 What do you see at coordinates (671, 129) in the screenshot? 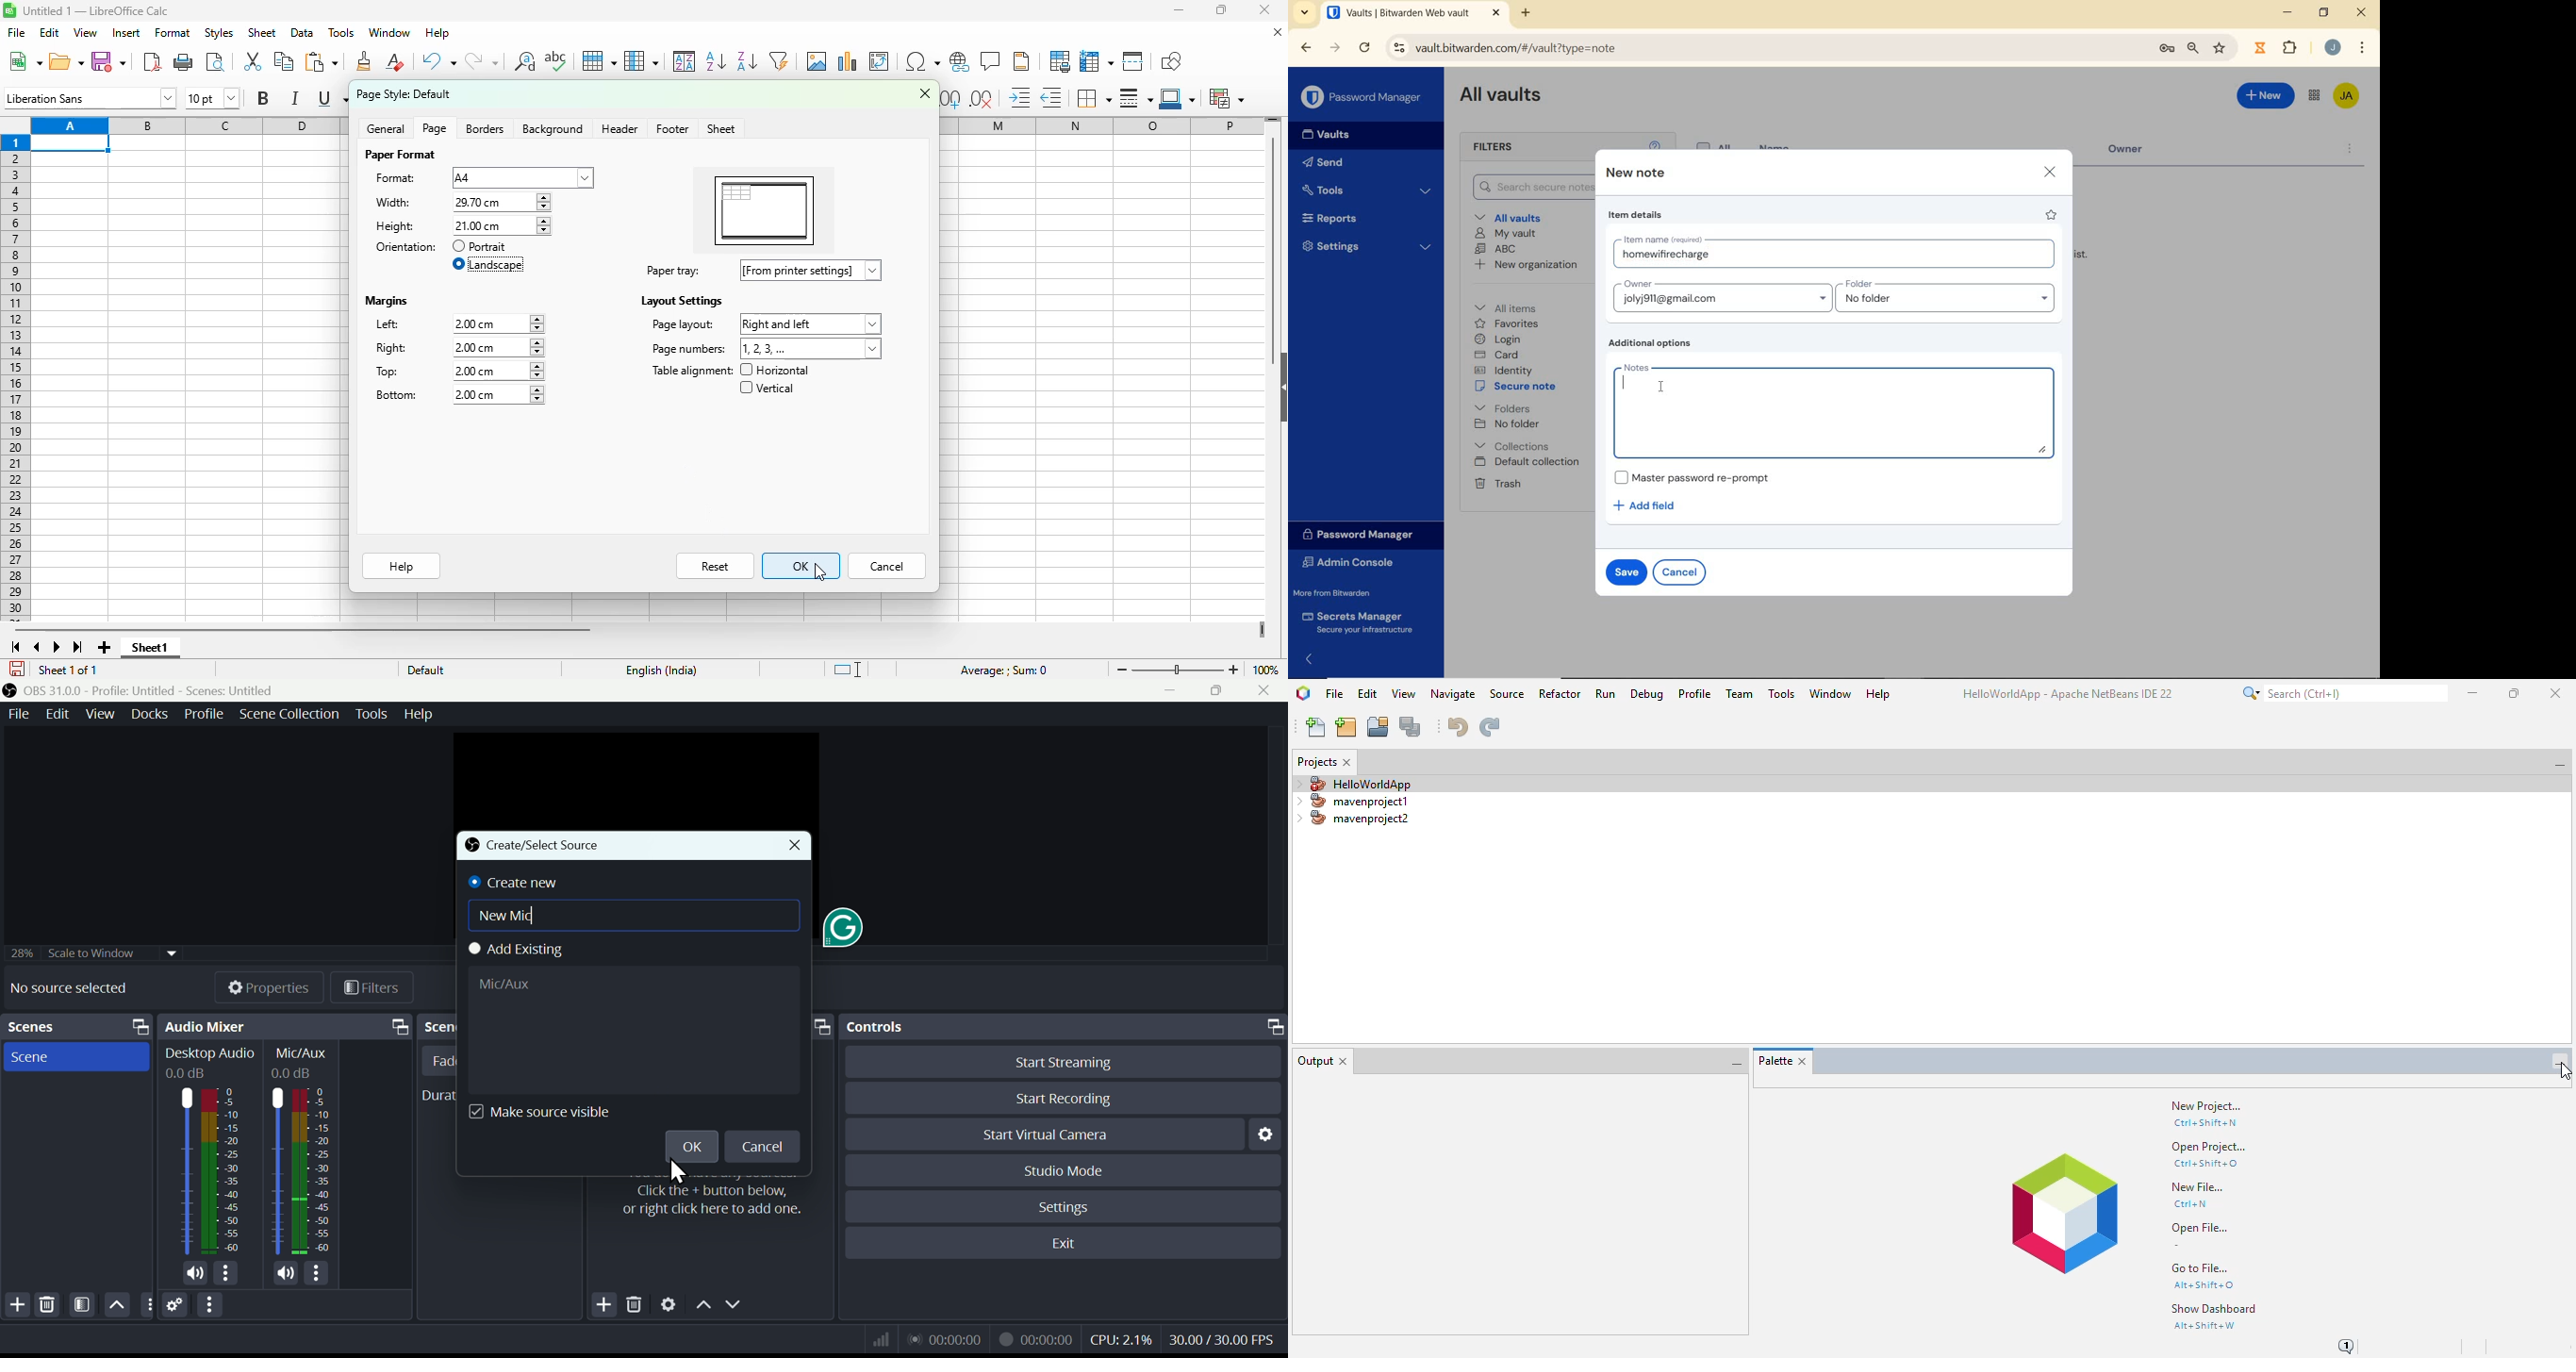
I see `footer` at bounding box center [671, 129].